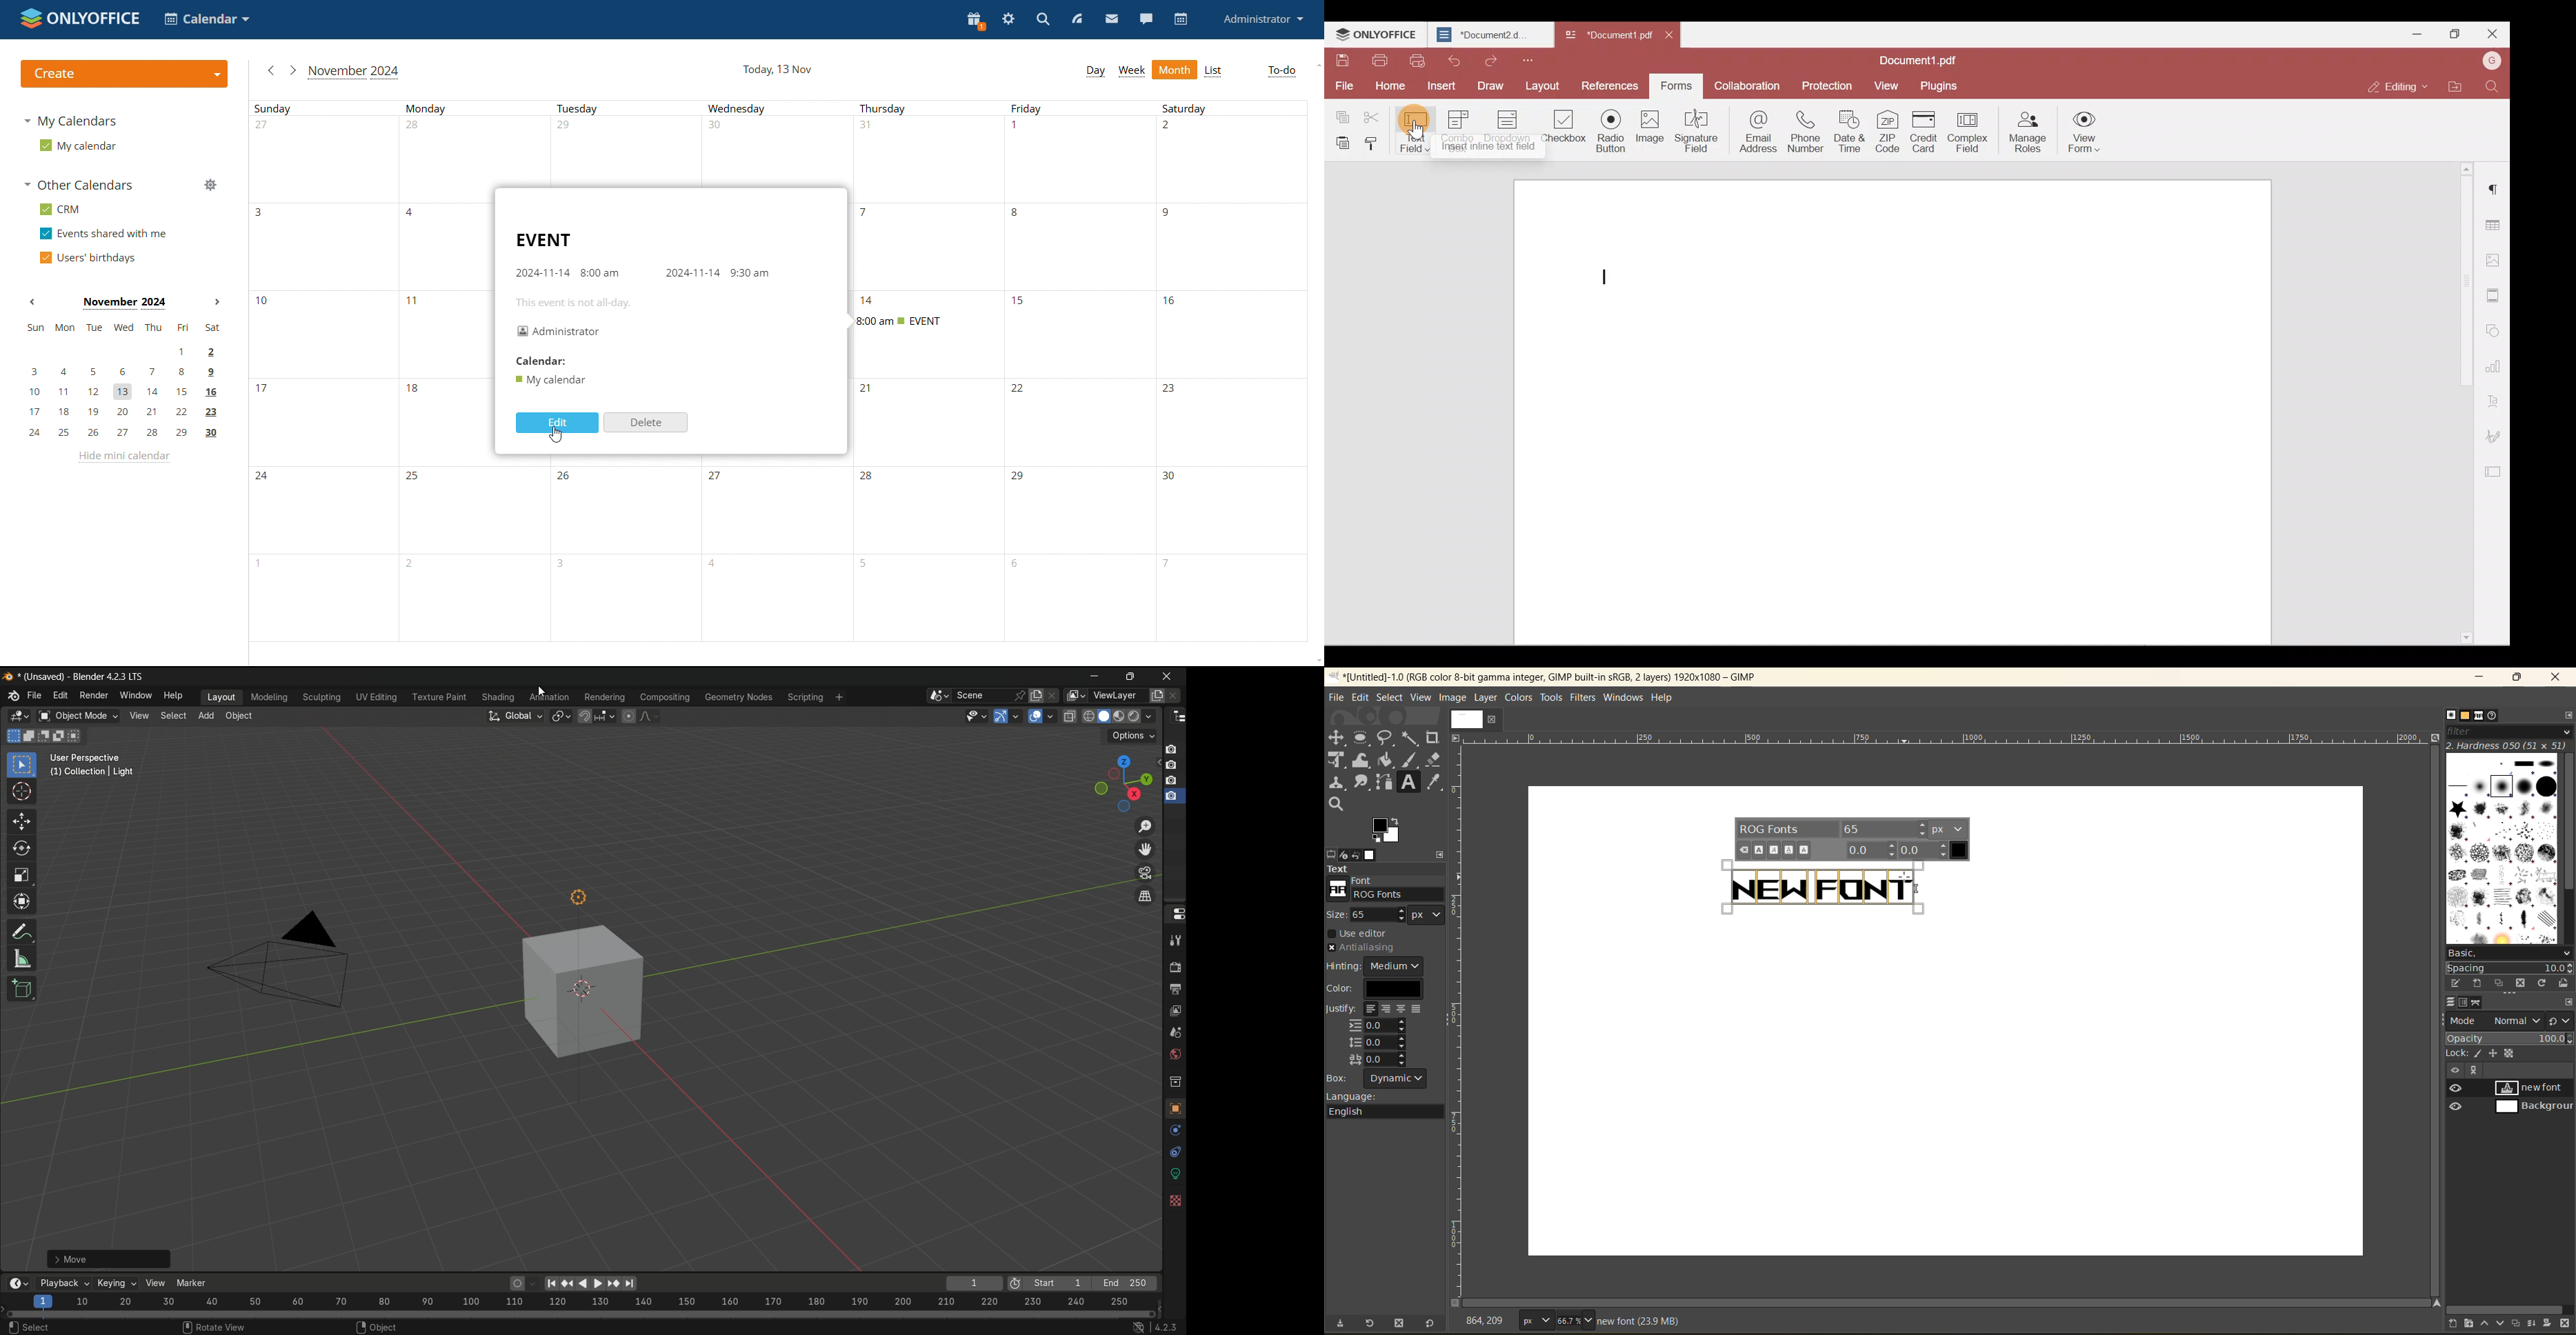 The width and height of the screenshot is (2576, 1344). I want to click on search, so click(1044, 19).